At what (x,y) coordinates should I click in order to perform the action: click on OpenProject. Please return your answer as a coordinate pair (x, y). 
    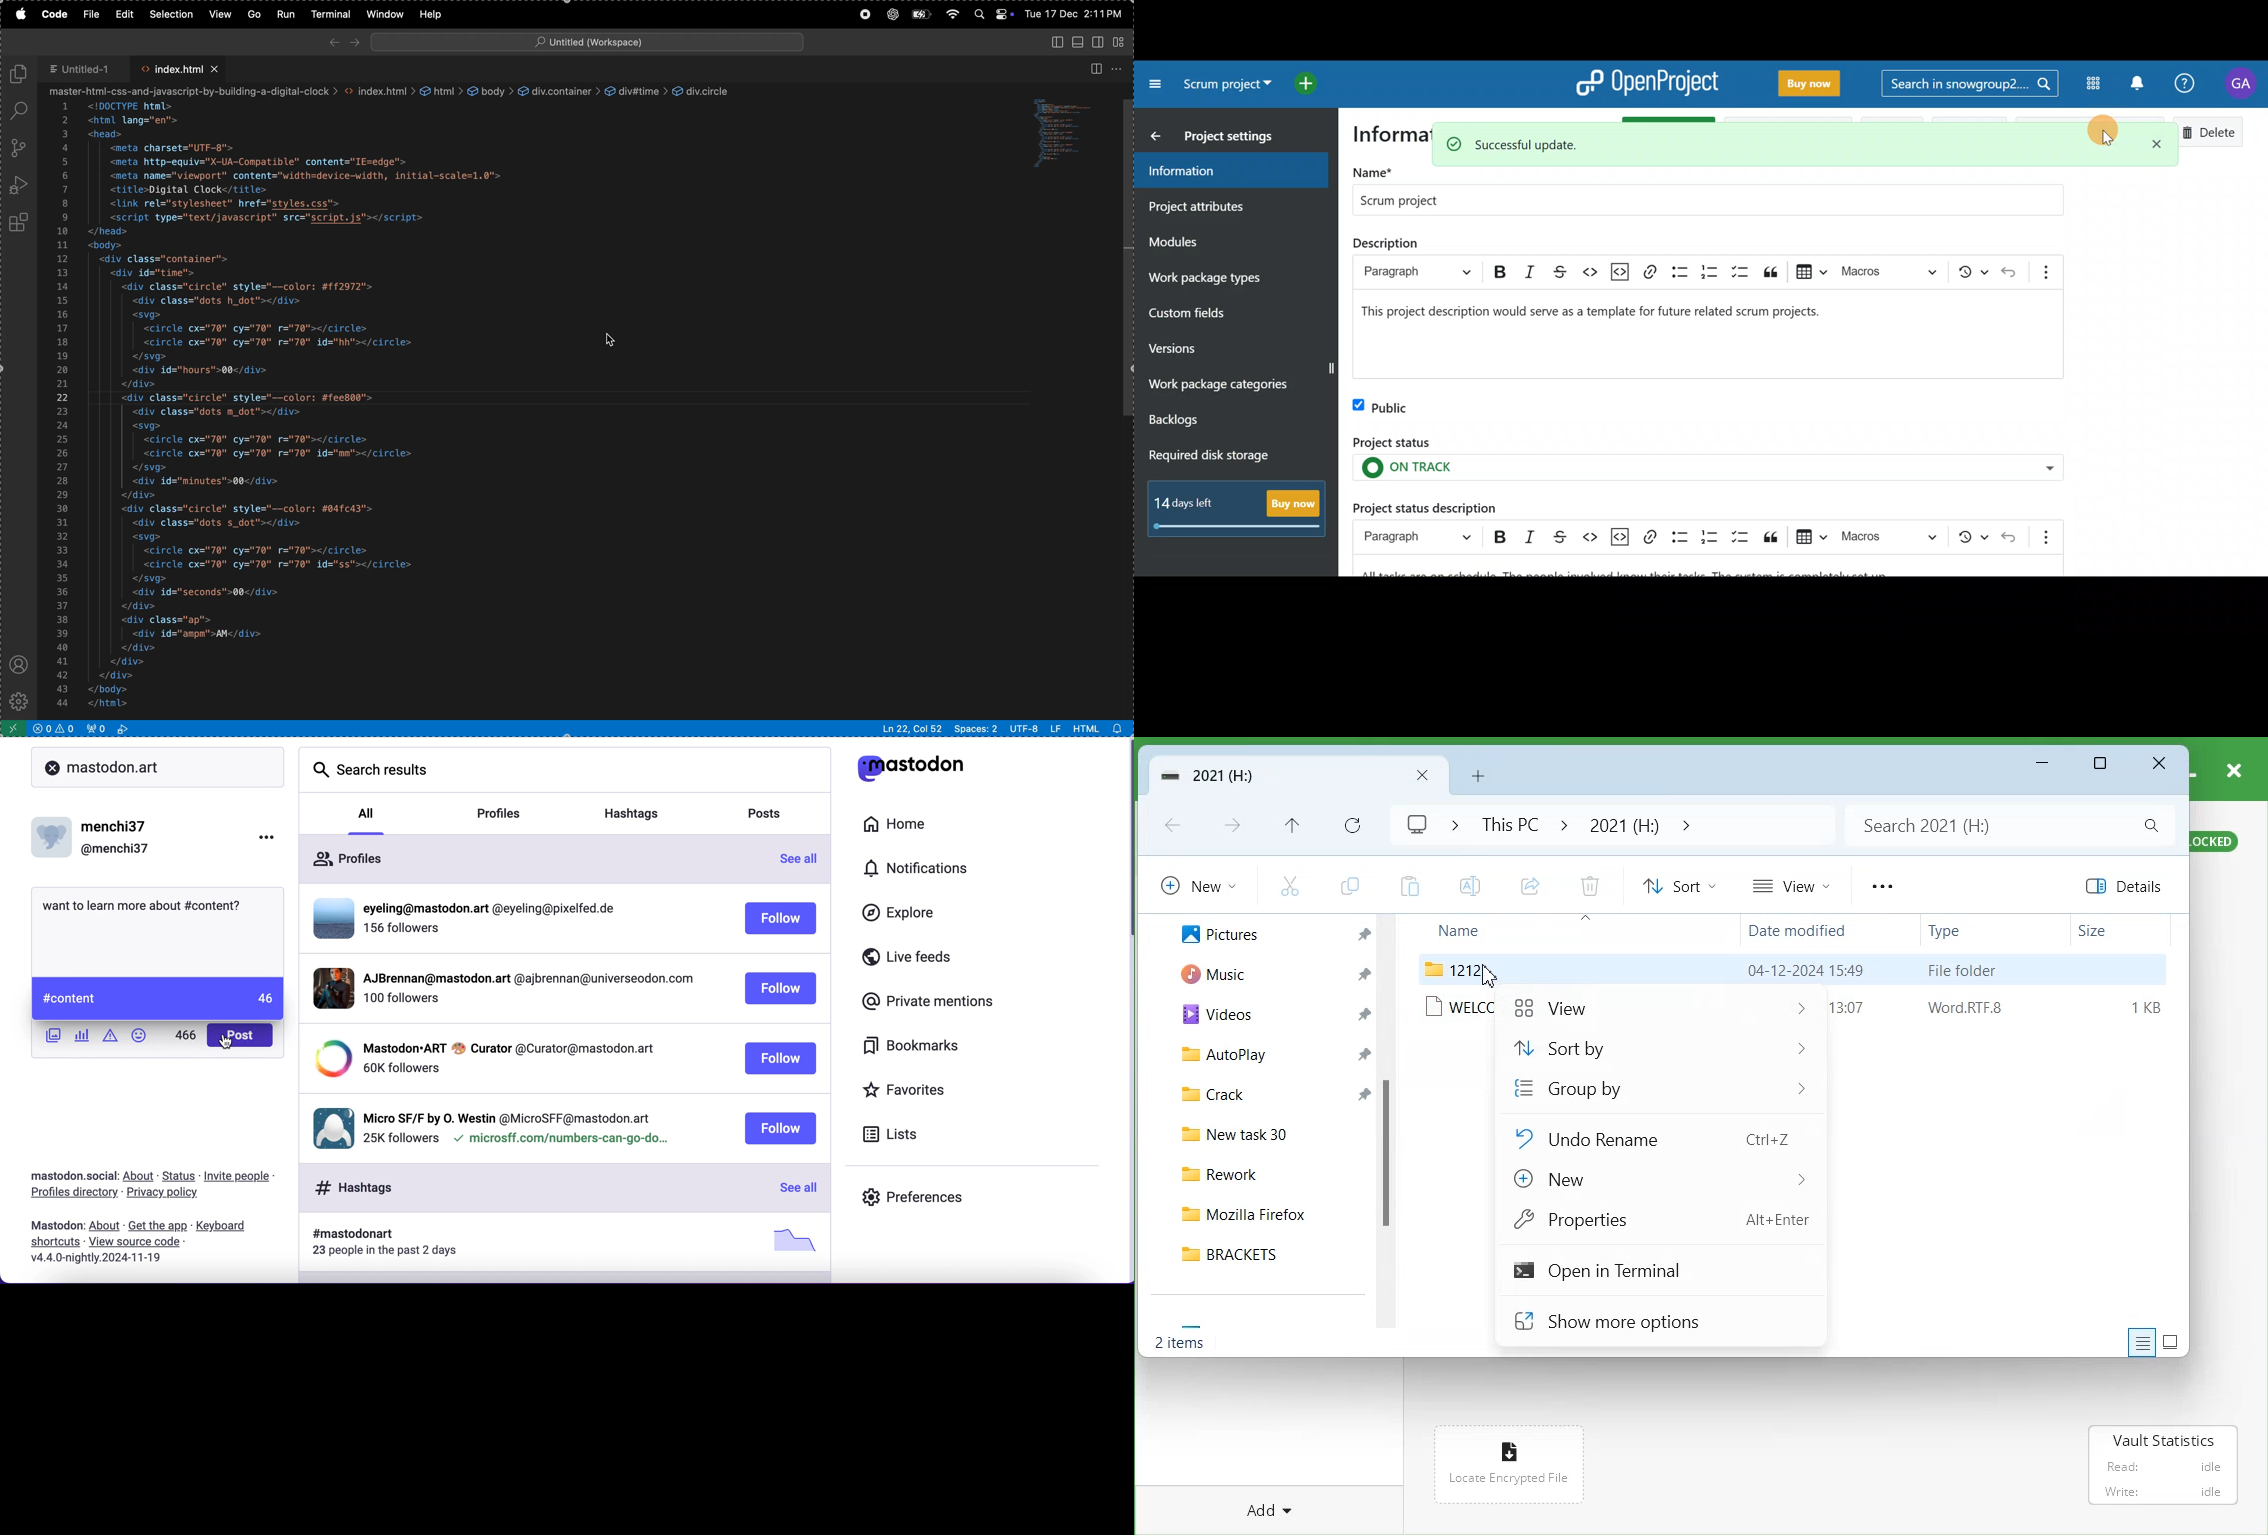
    Looking at the image, I should click on (1651, 82).